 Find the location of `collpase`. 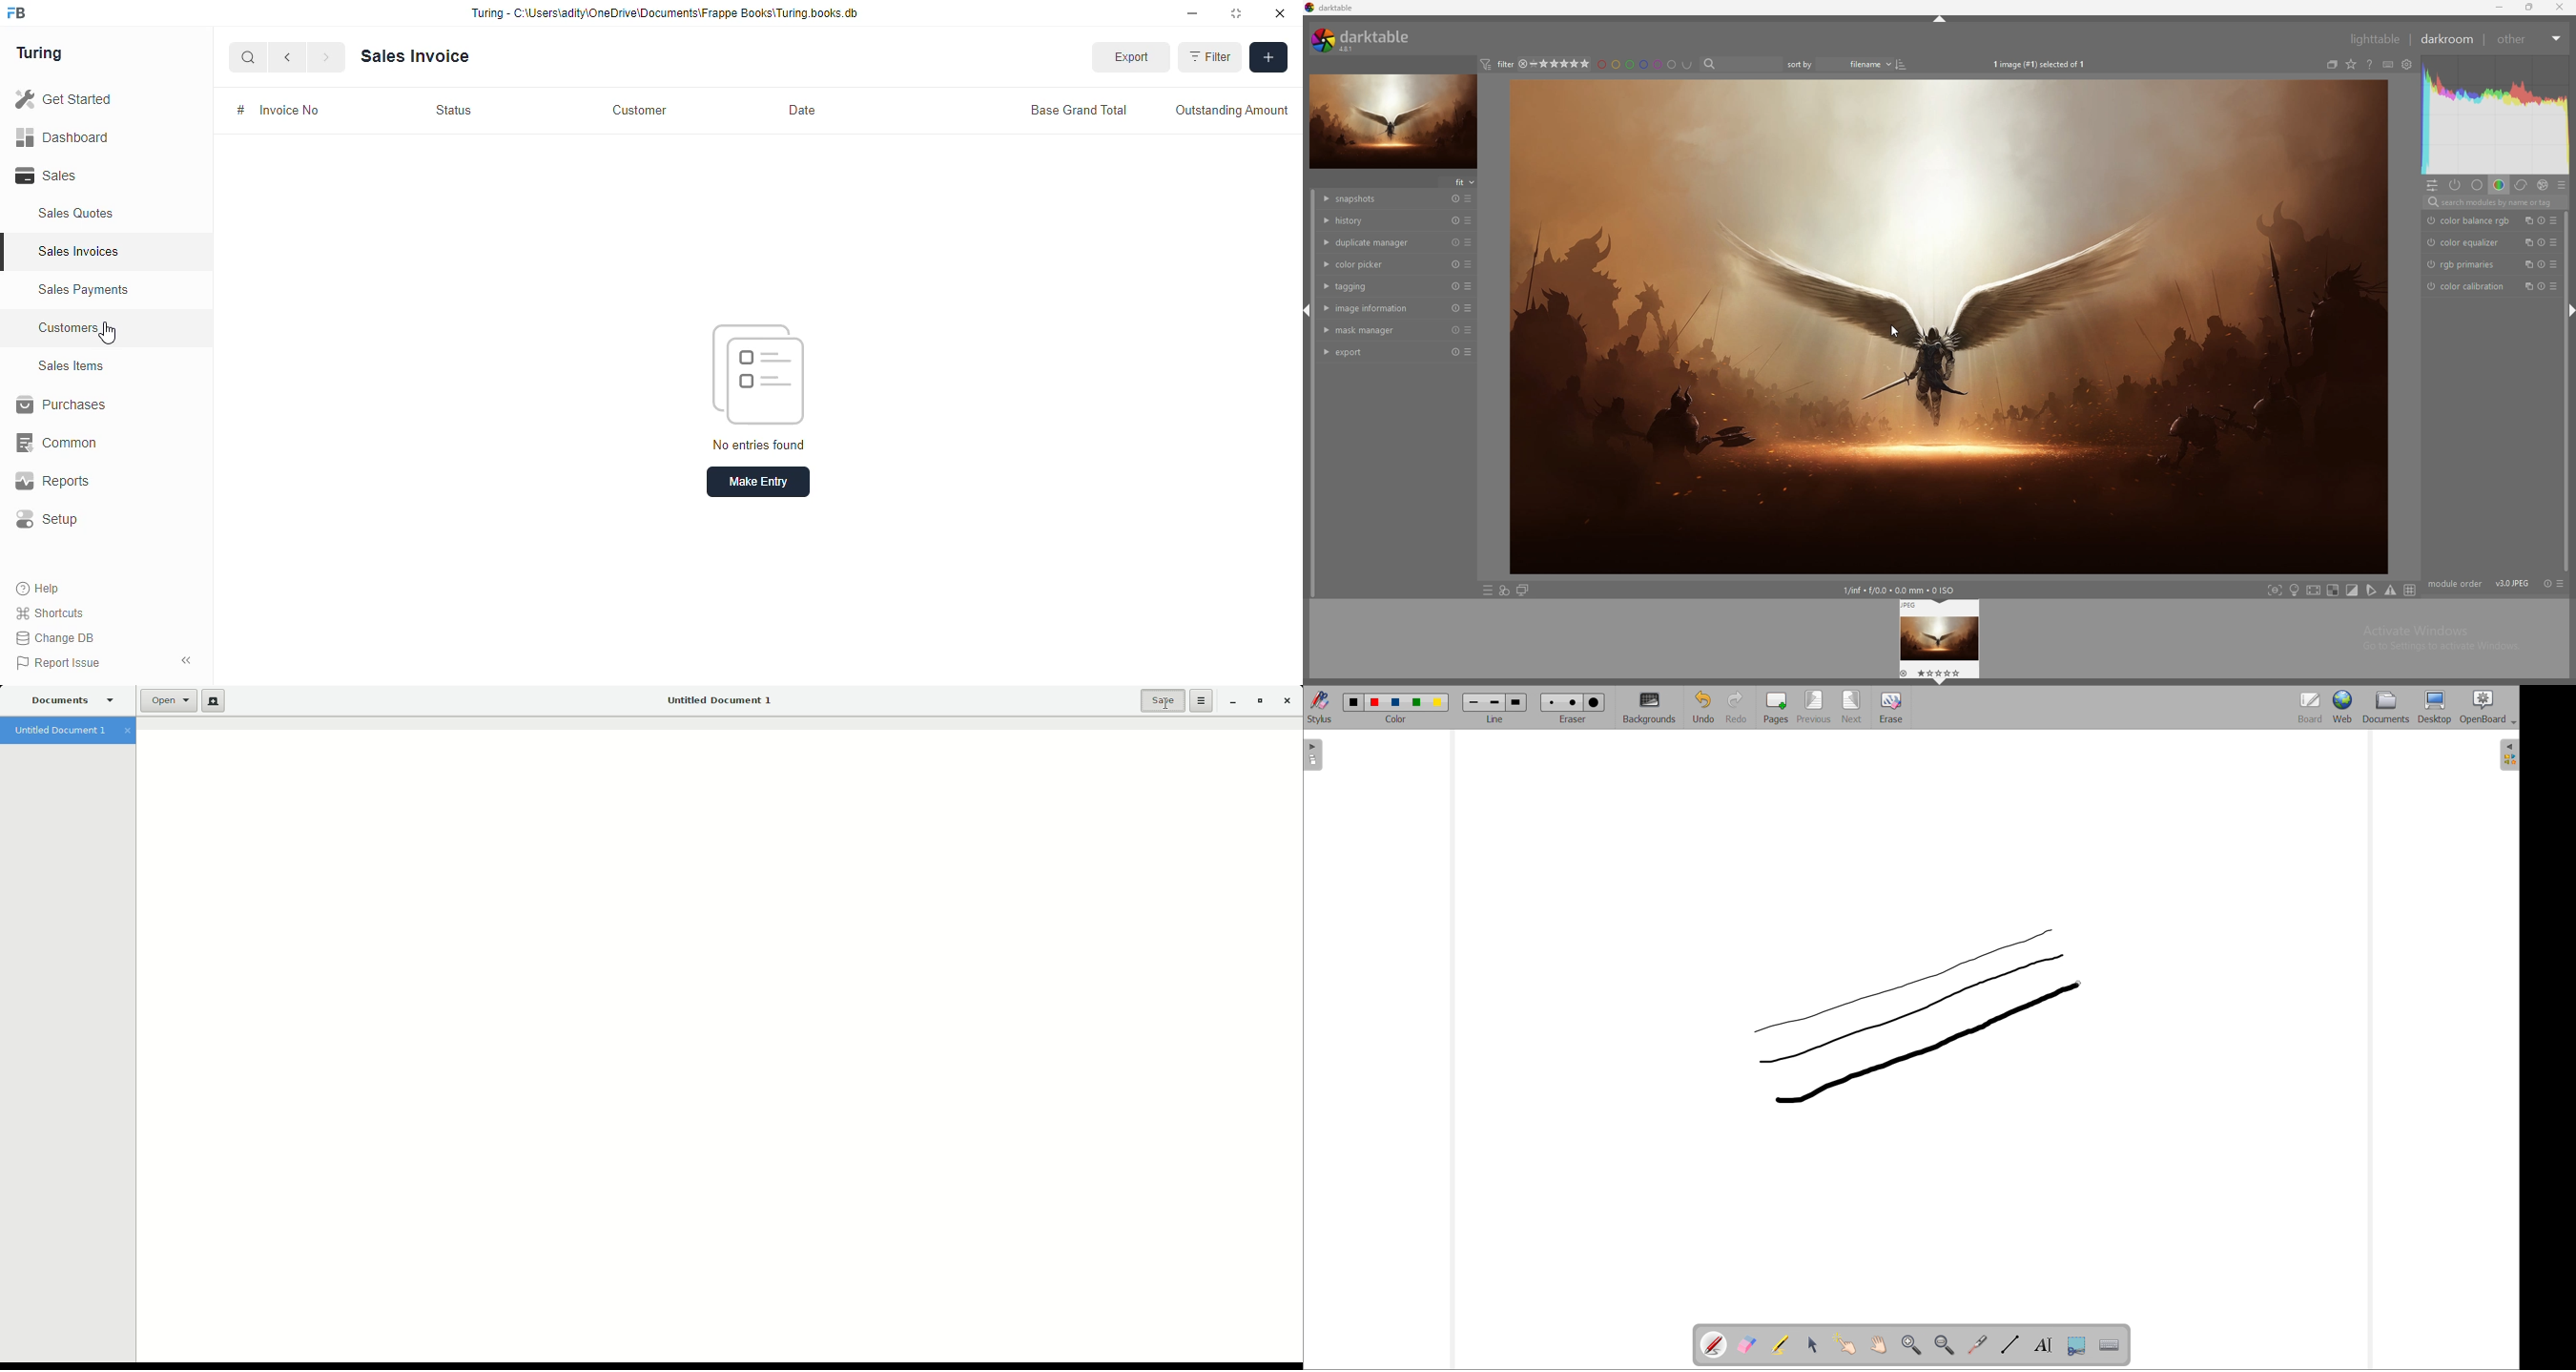

collpase is located at coordinates (186, 660).